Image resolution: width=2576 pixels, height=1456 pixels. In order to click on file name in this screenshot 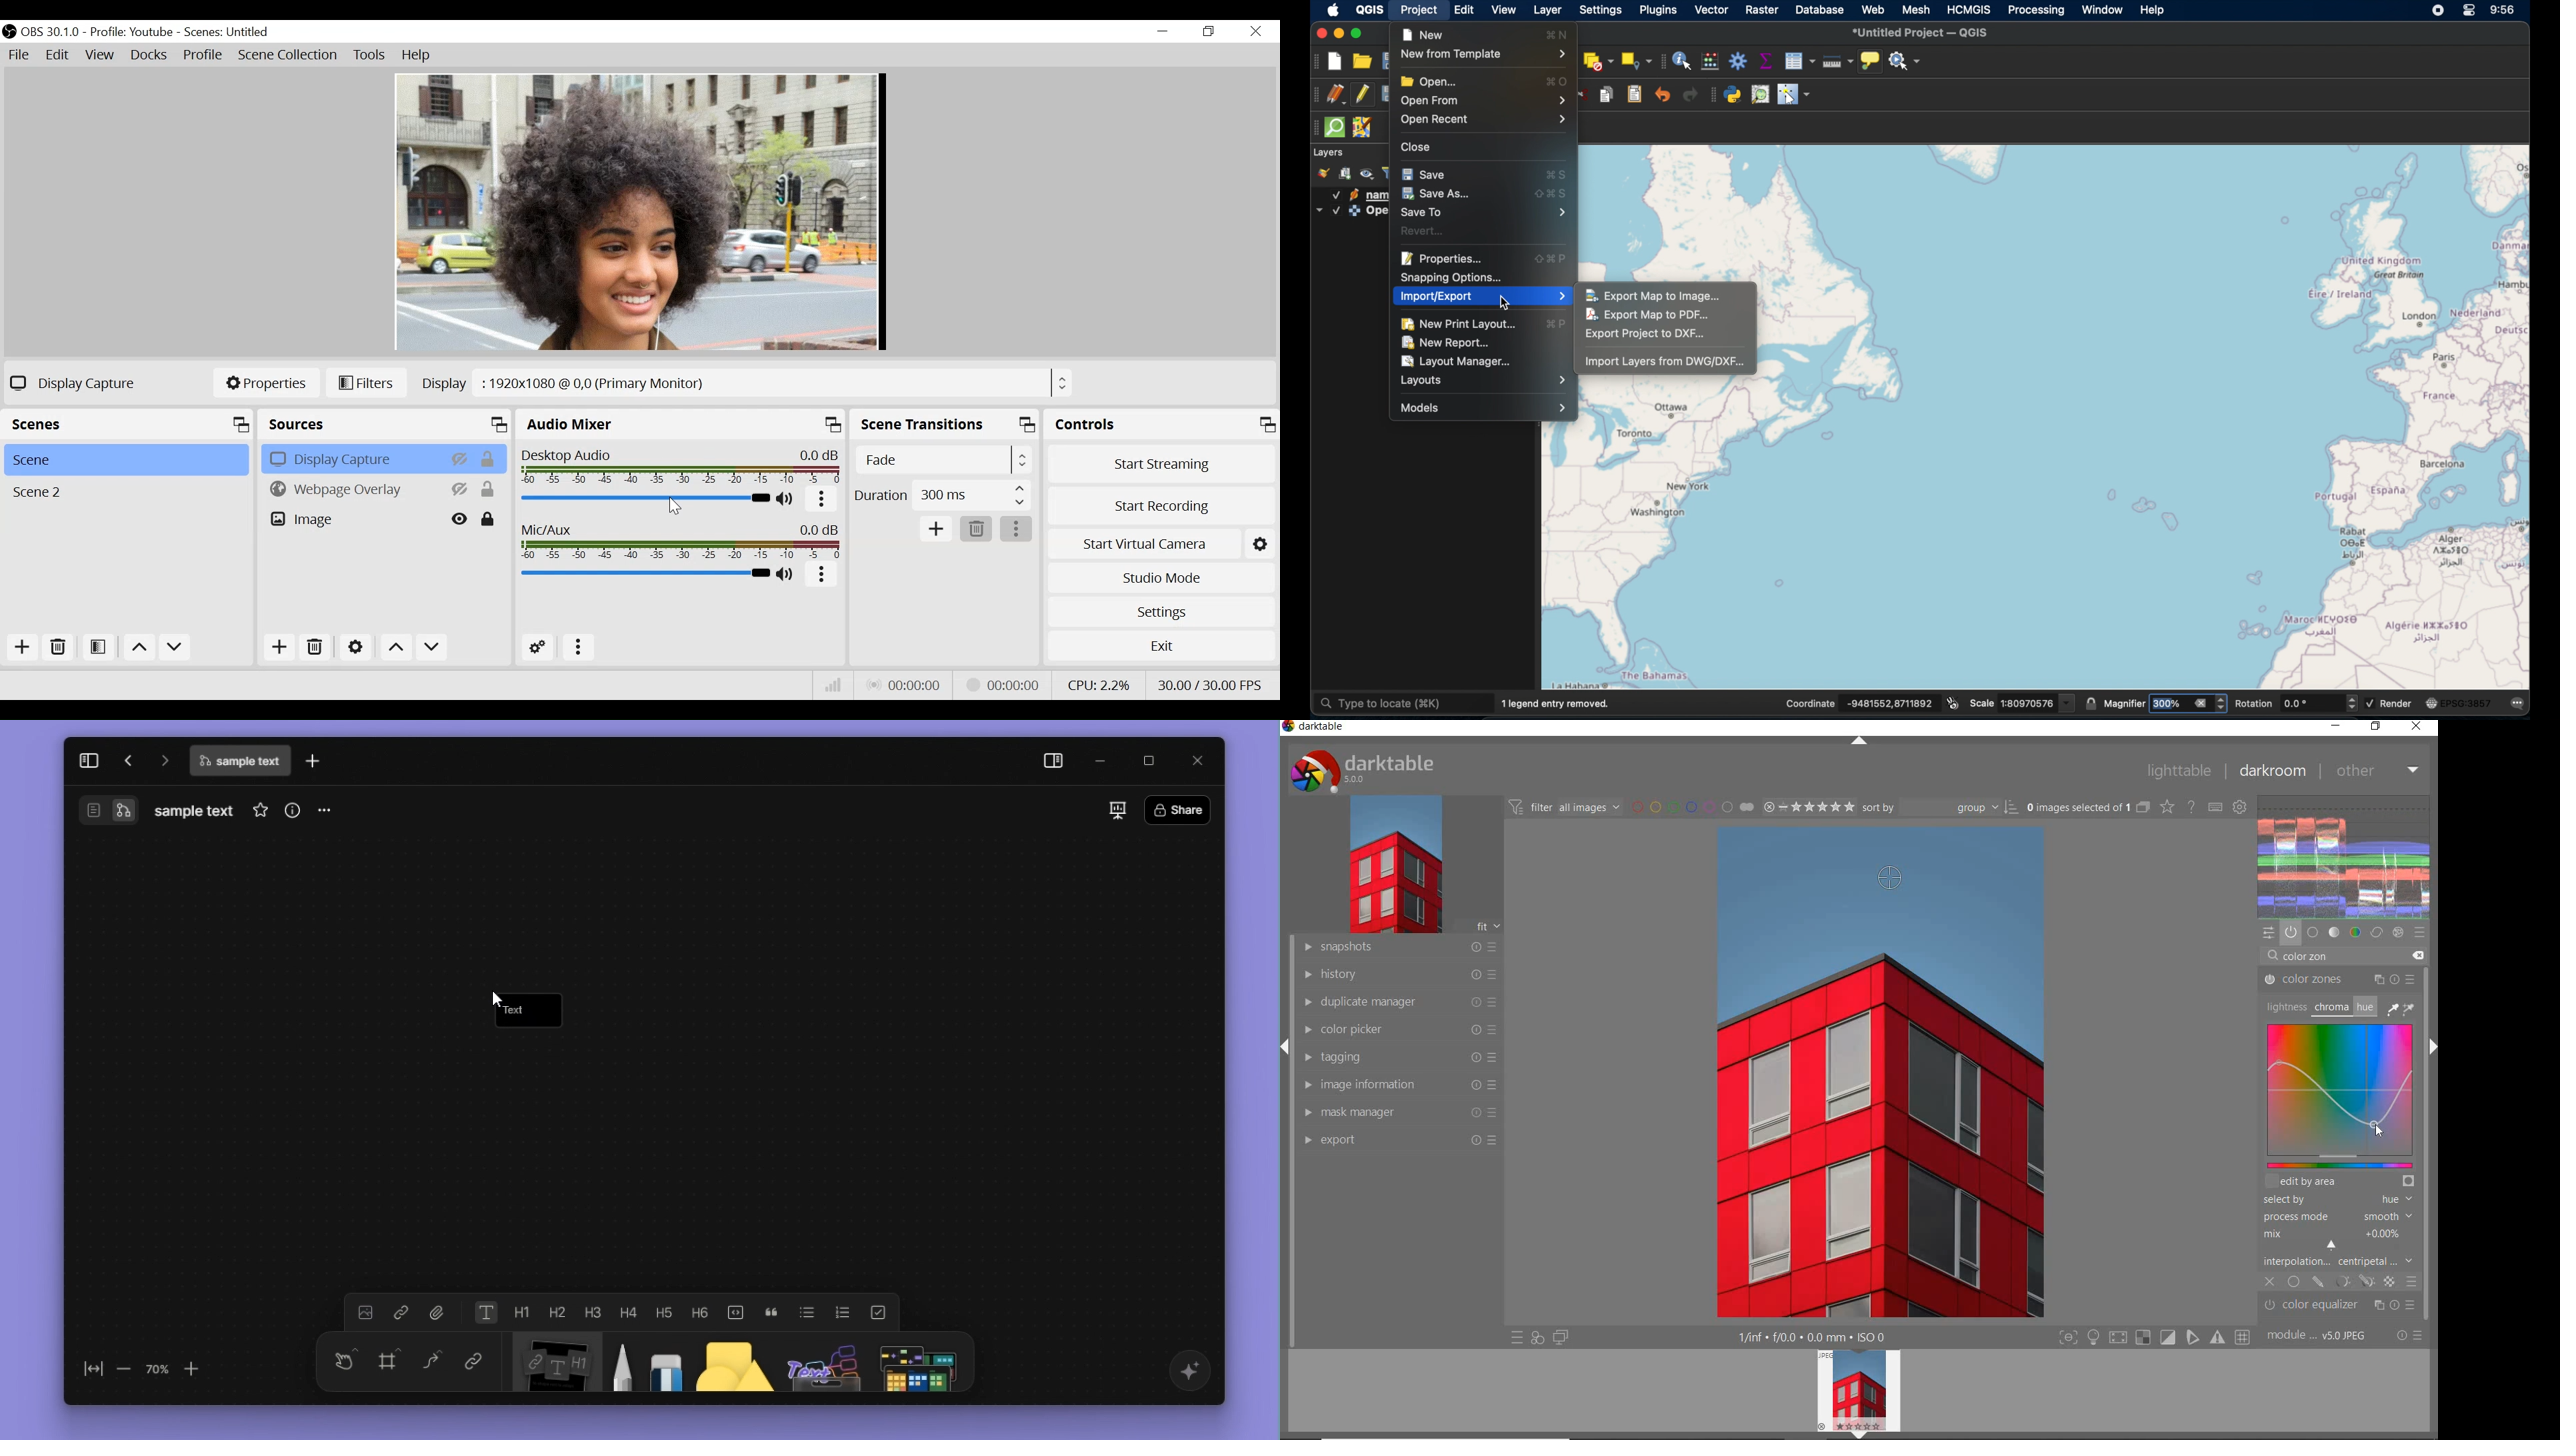, I will do `click(194, 811)`.